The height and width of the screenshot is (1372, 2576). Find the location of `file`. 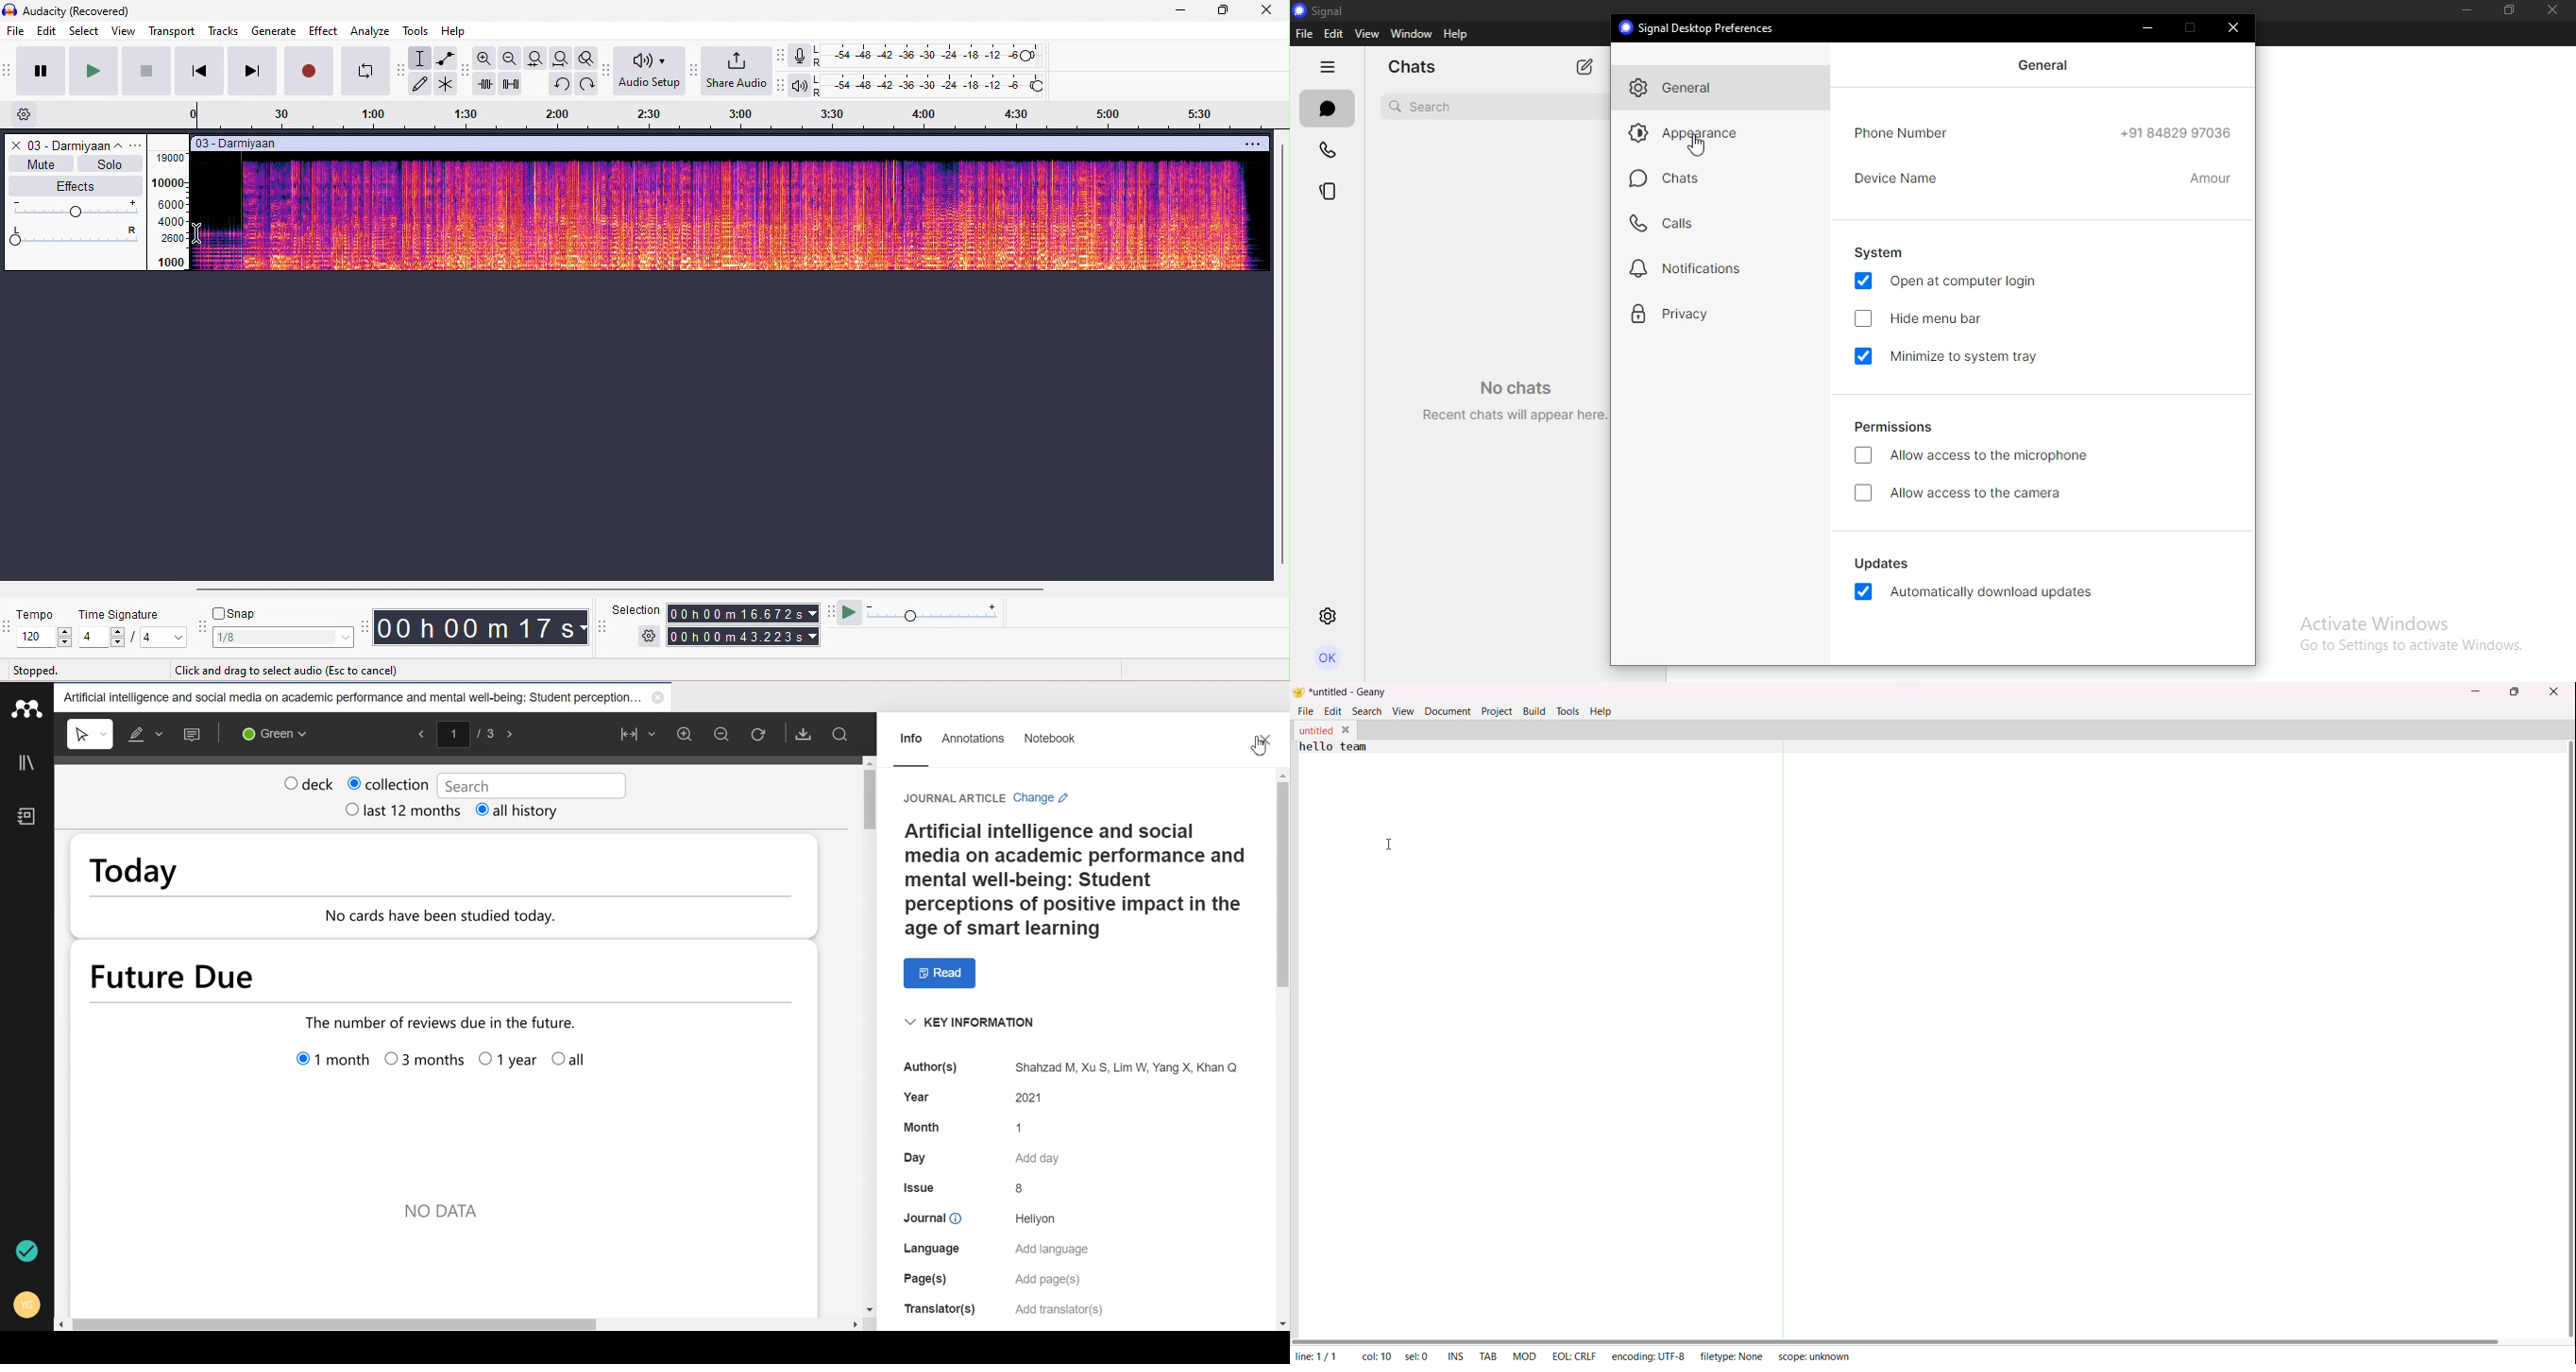

file is located at coordinates (15, 30).